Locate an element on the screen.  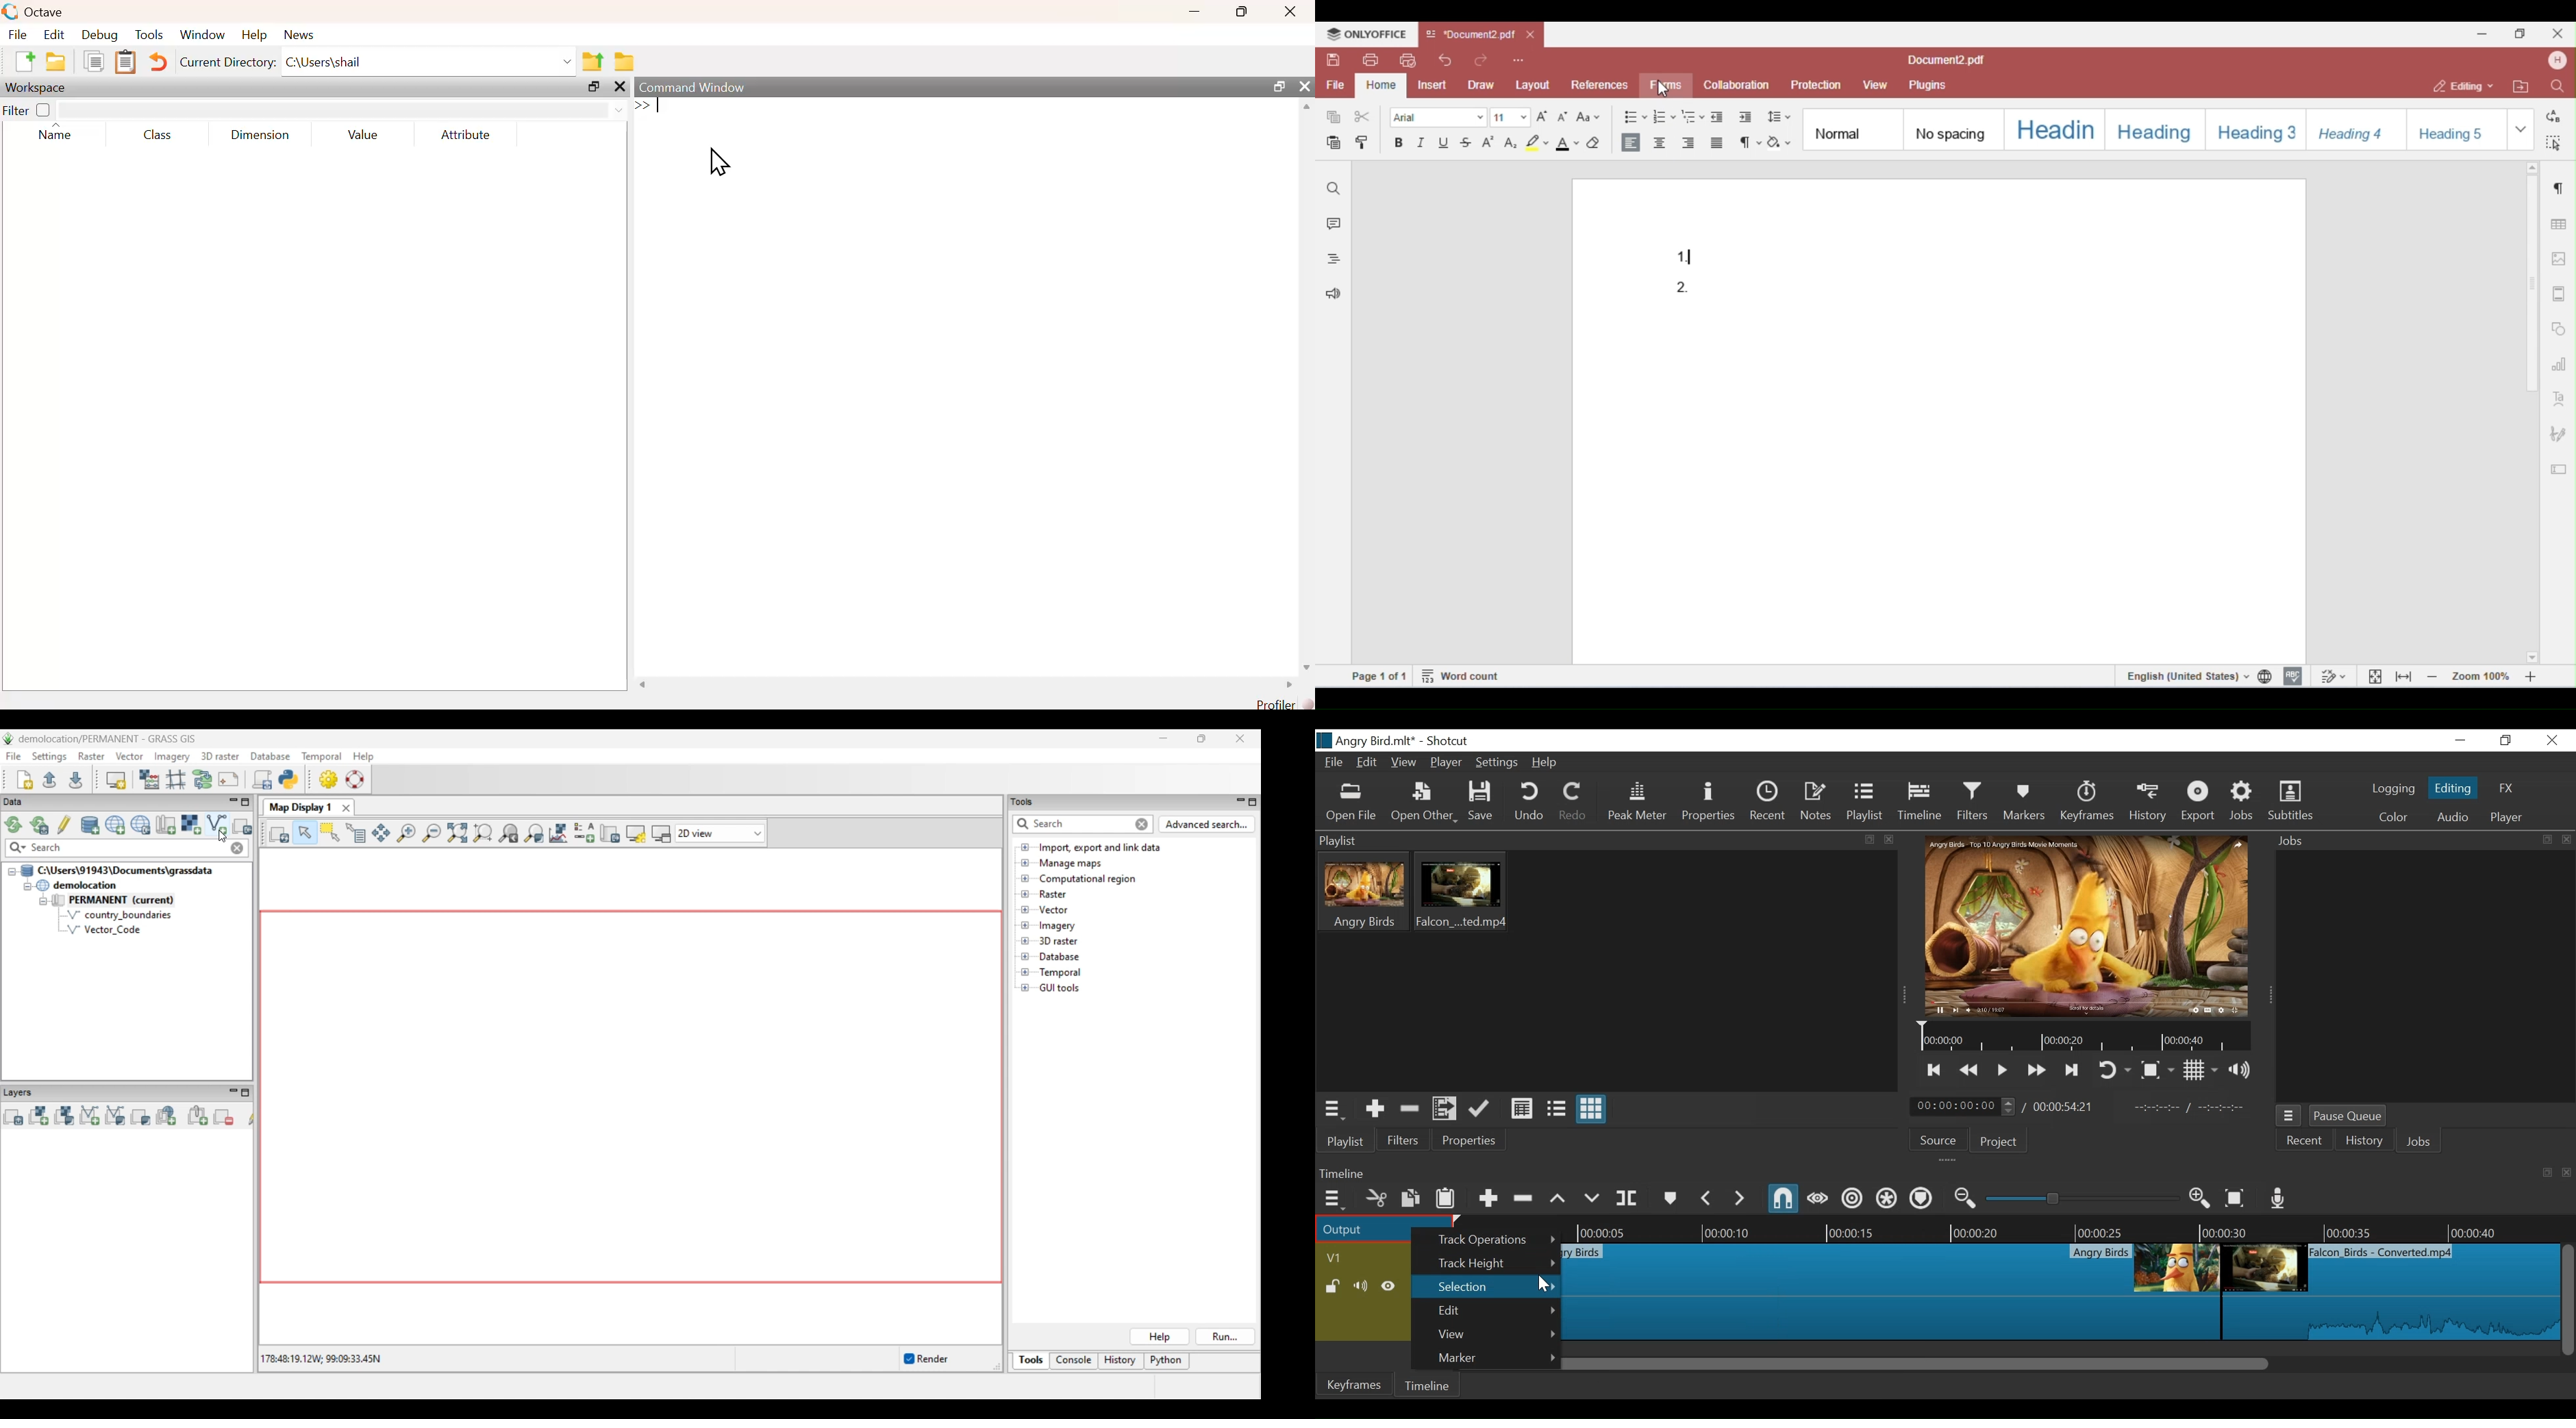
File is located at coordinates (17, 34).